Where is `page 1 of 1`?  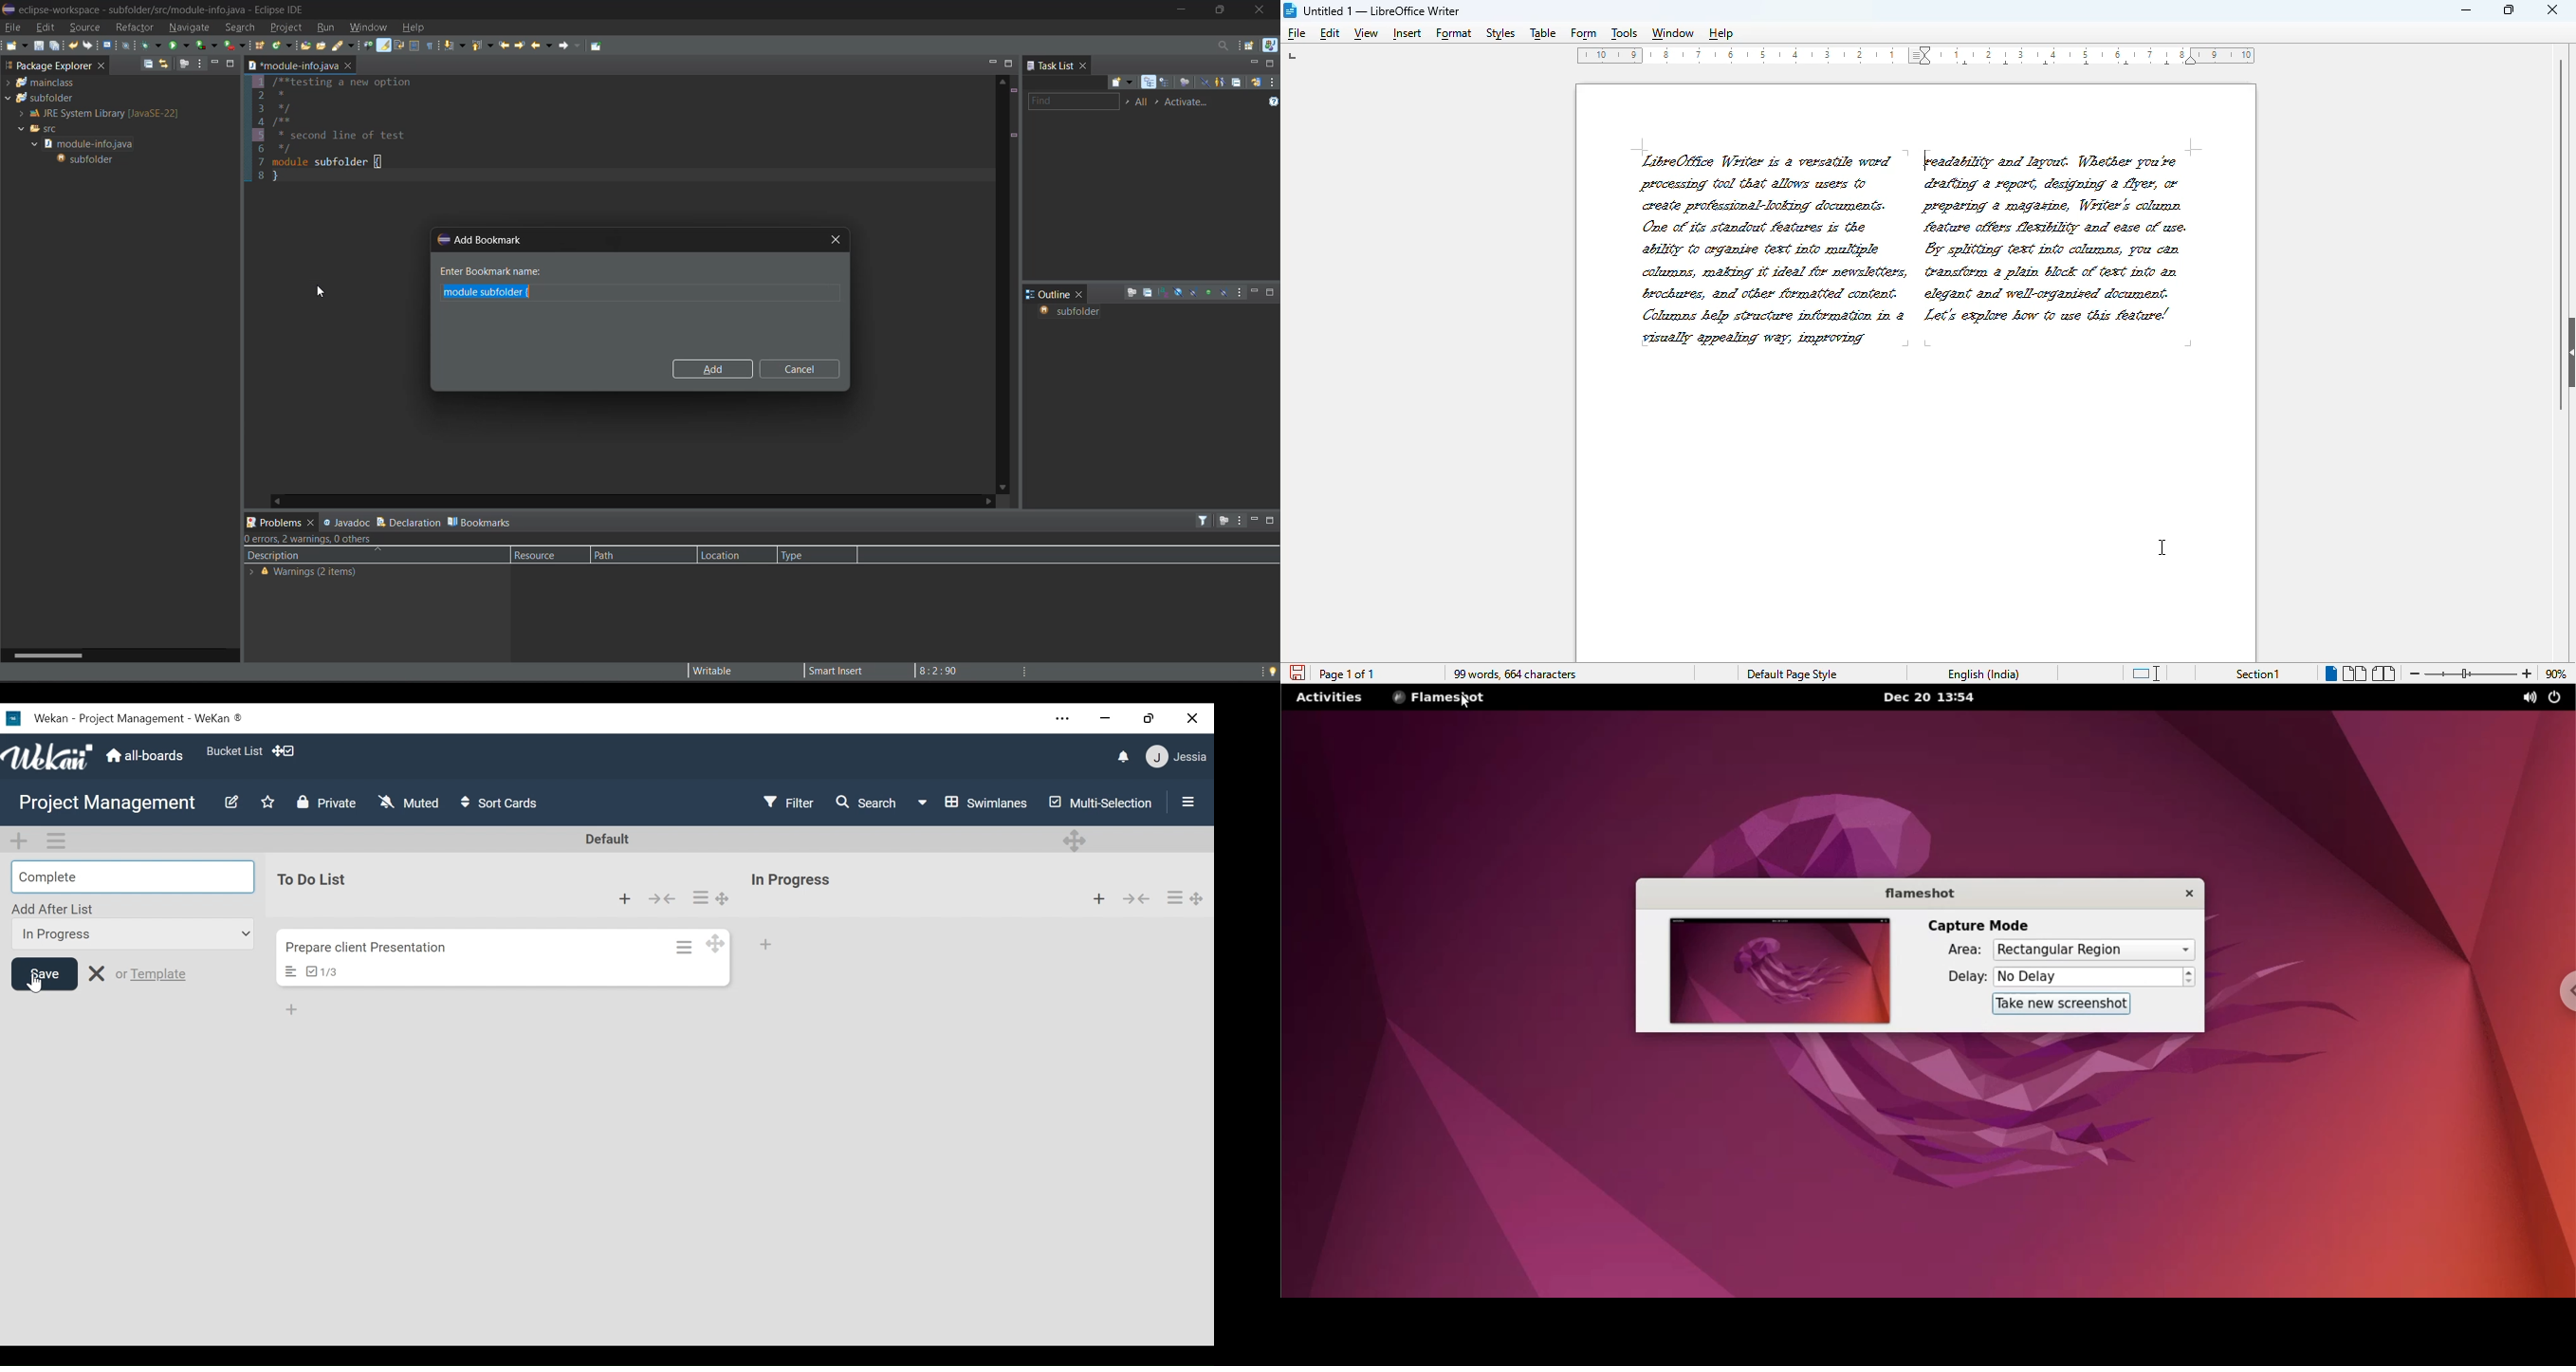 page 1 of 1 is located at coordinates (1348, 674).